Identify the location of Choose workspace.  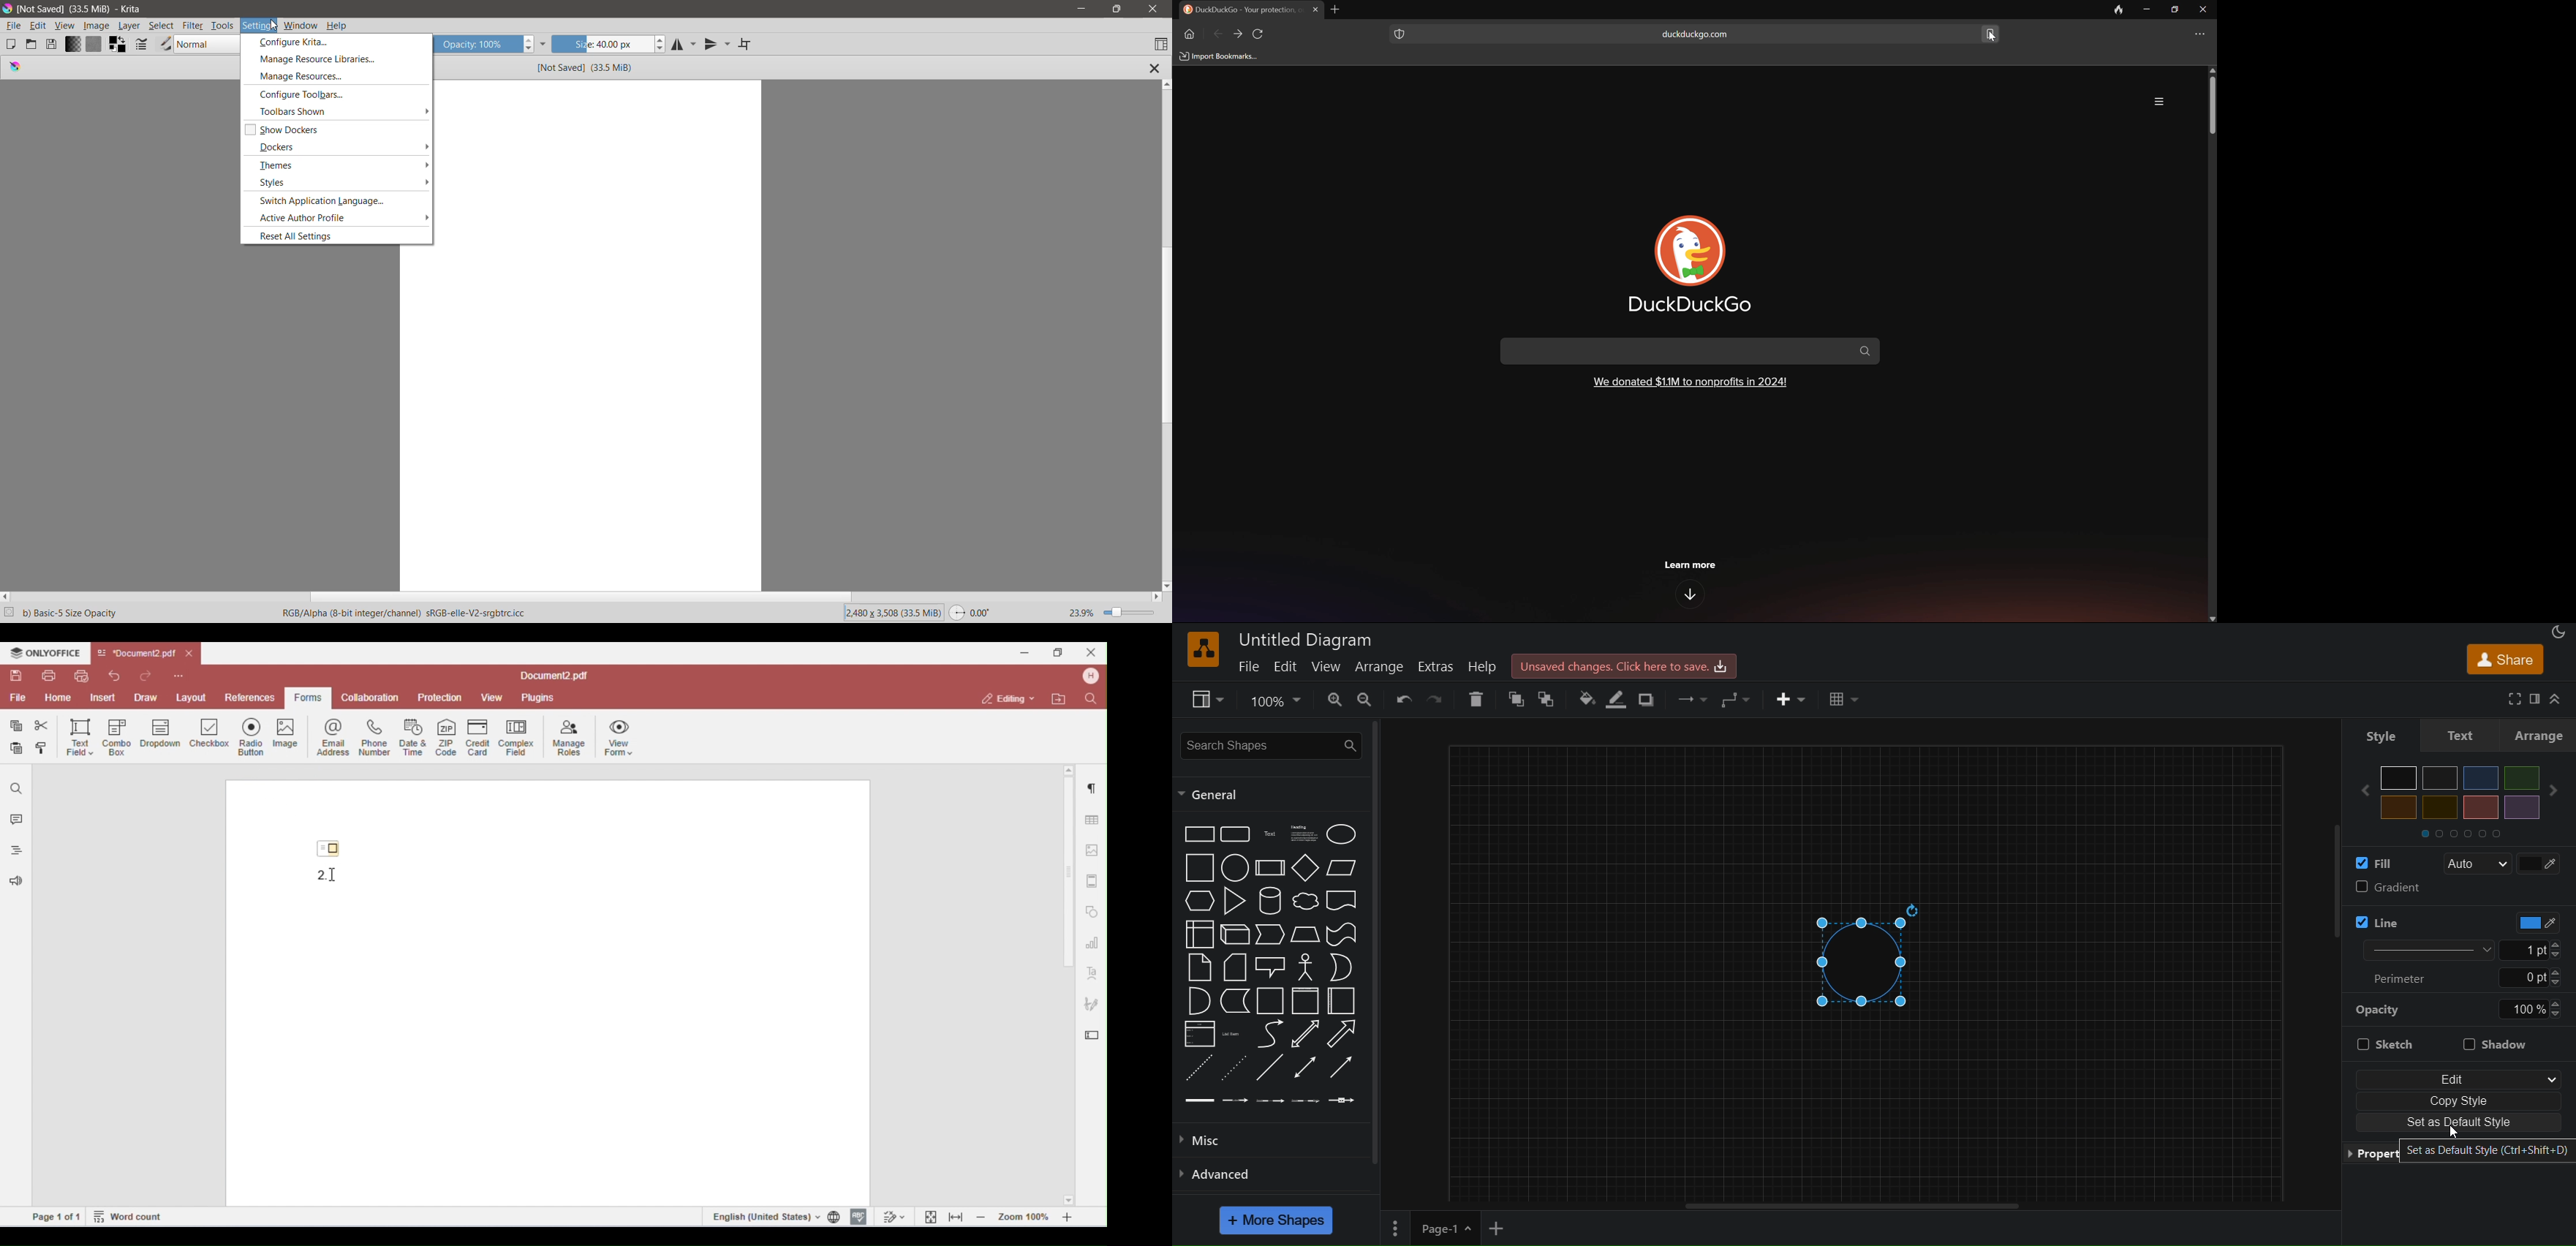
(1160, 44).